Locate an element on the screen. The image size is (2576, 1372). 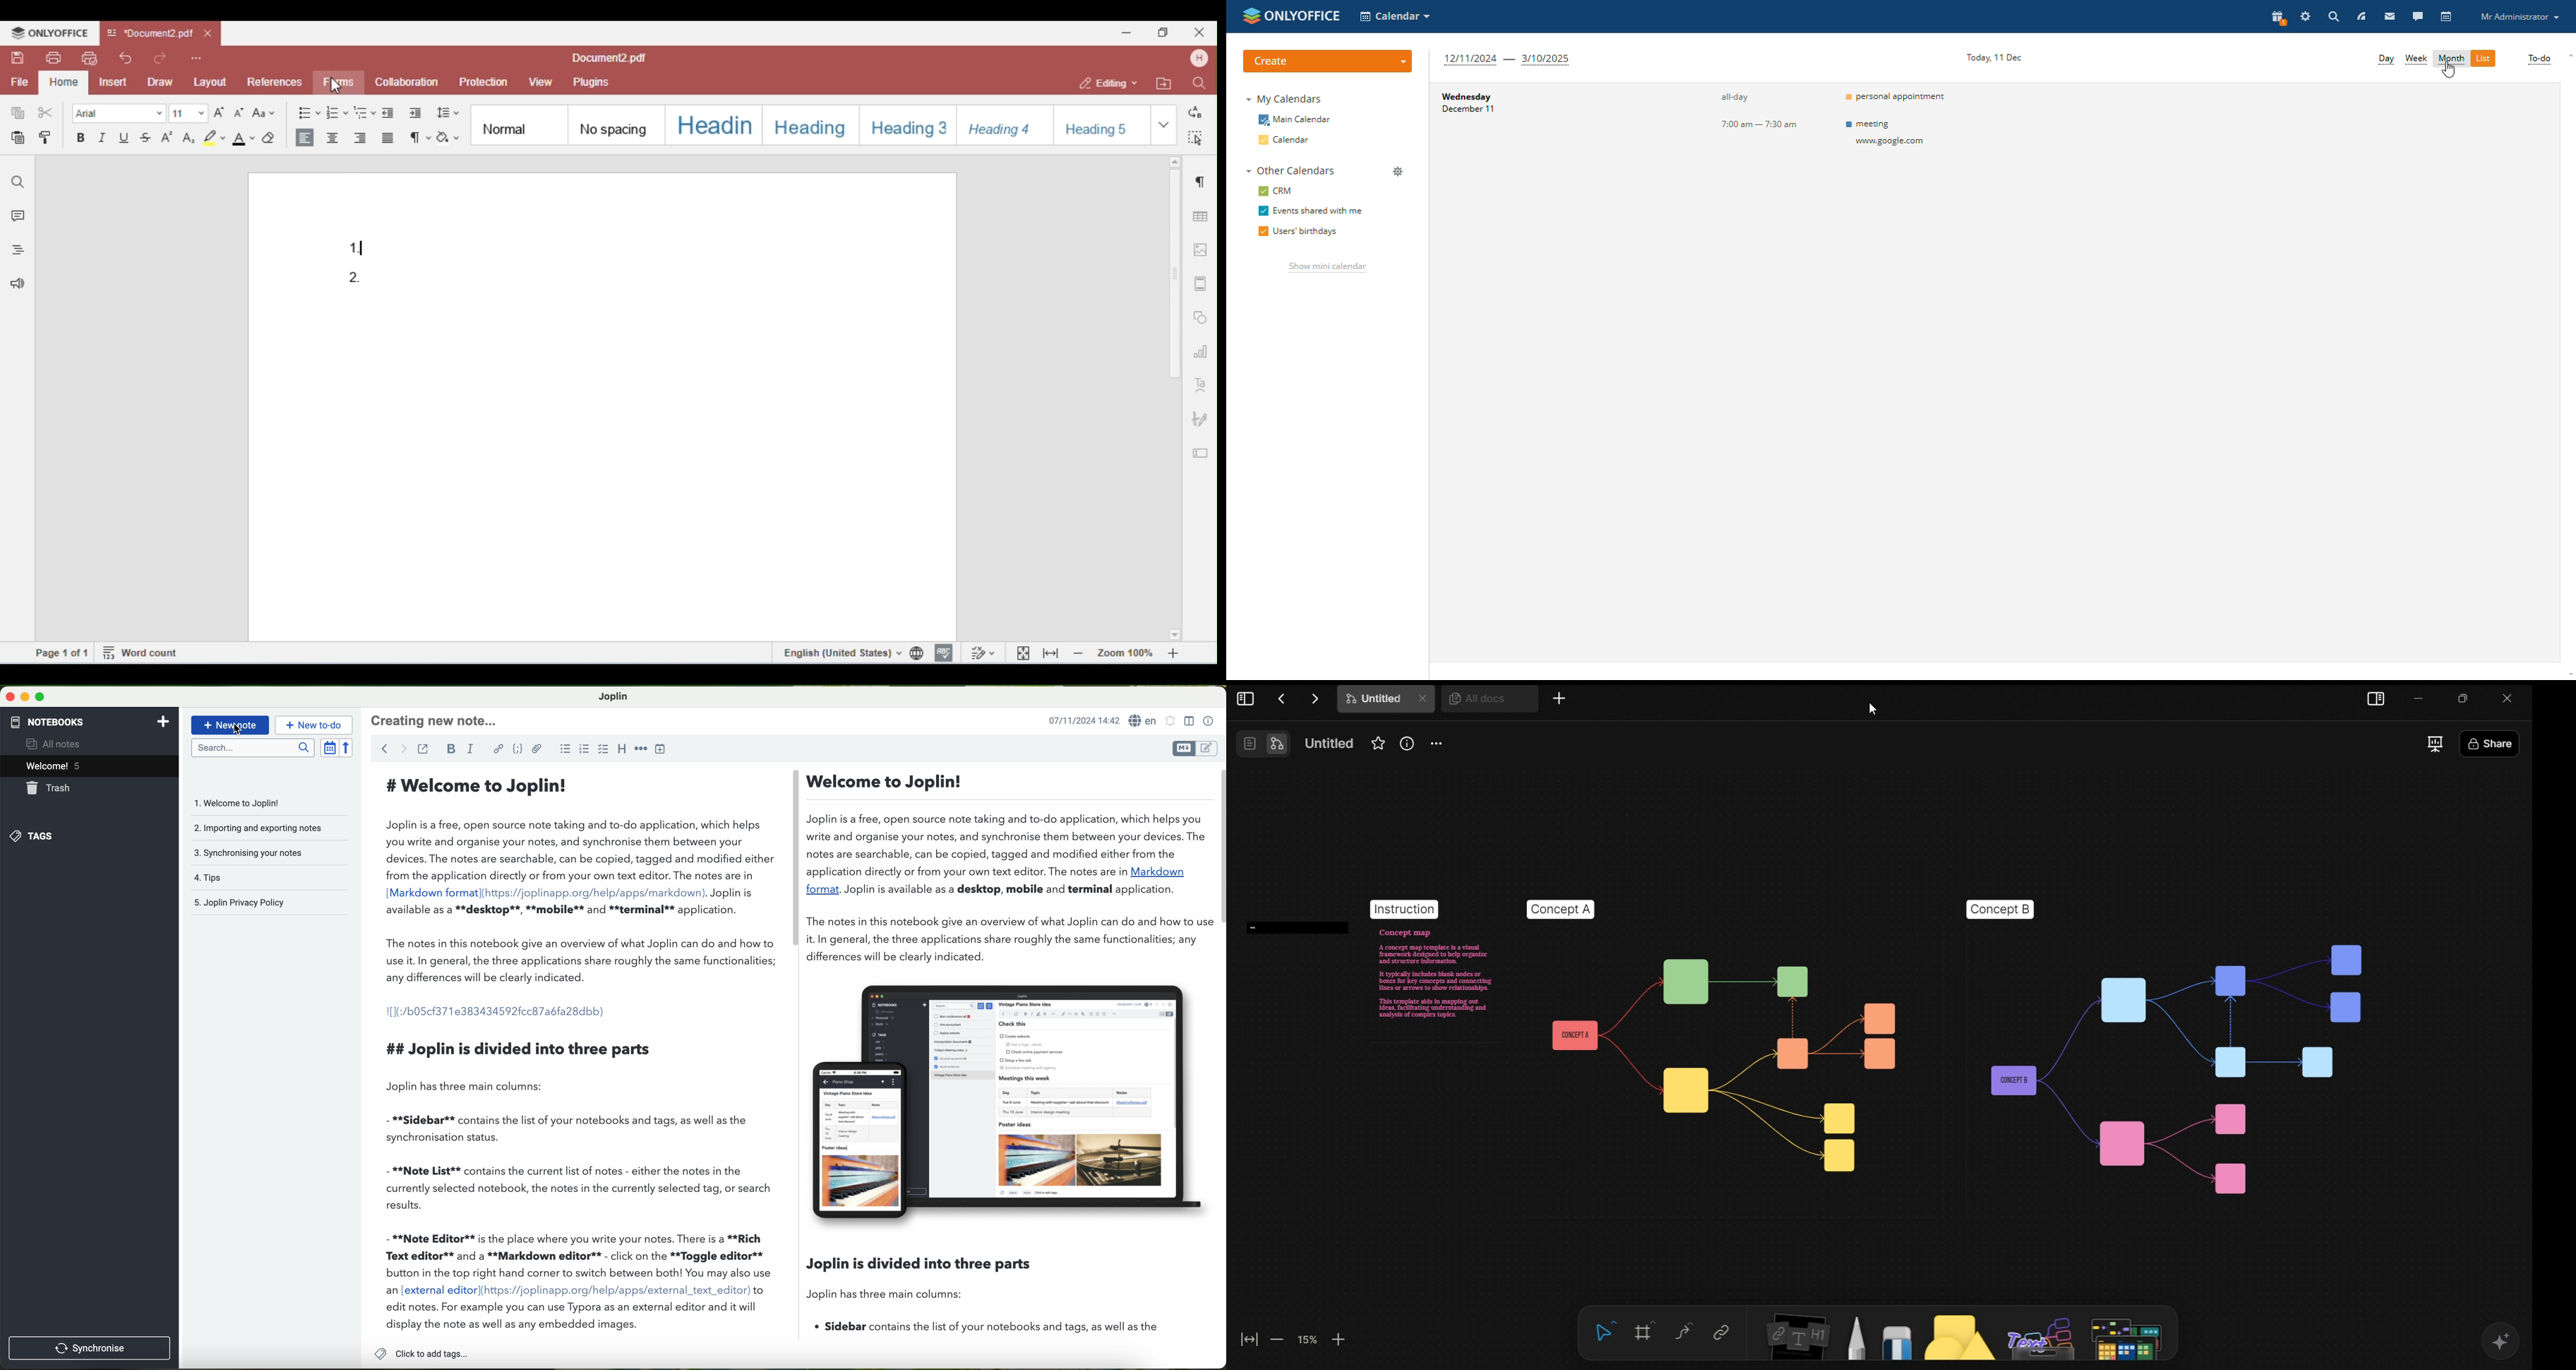
Actions is located at coordinates (1298, 699).